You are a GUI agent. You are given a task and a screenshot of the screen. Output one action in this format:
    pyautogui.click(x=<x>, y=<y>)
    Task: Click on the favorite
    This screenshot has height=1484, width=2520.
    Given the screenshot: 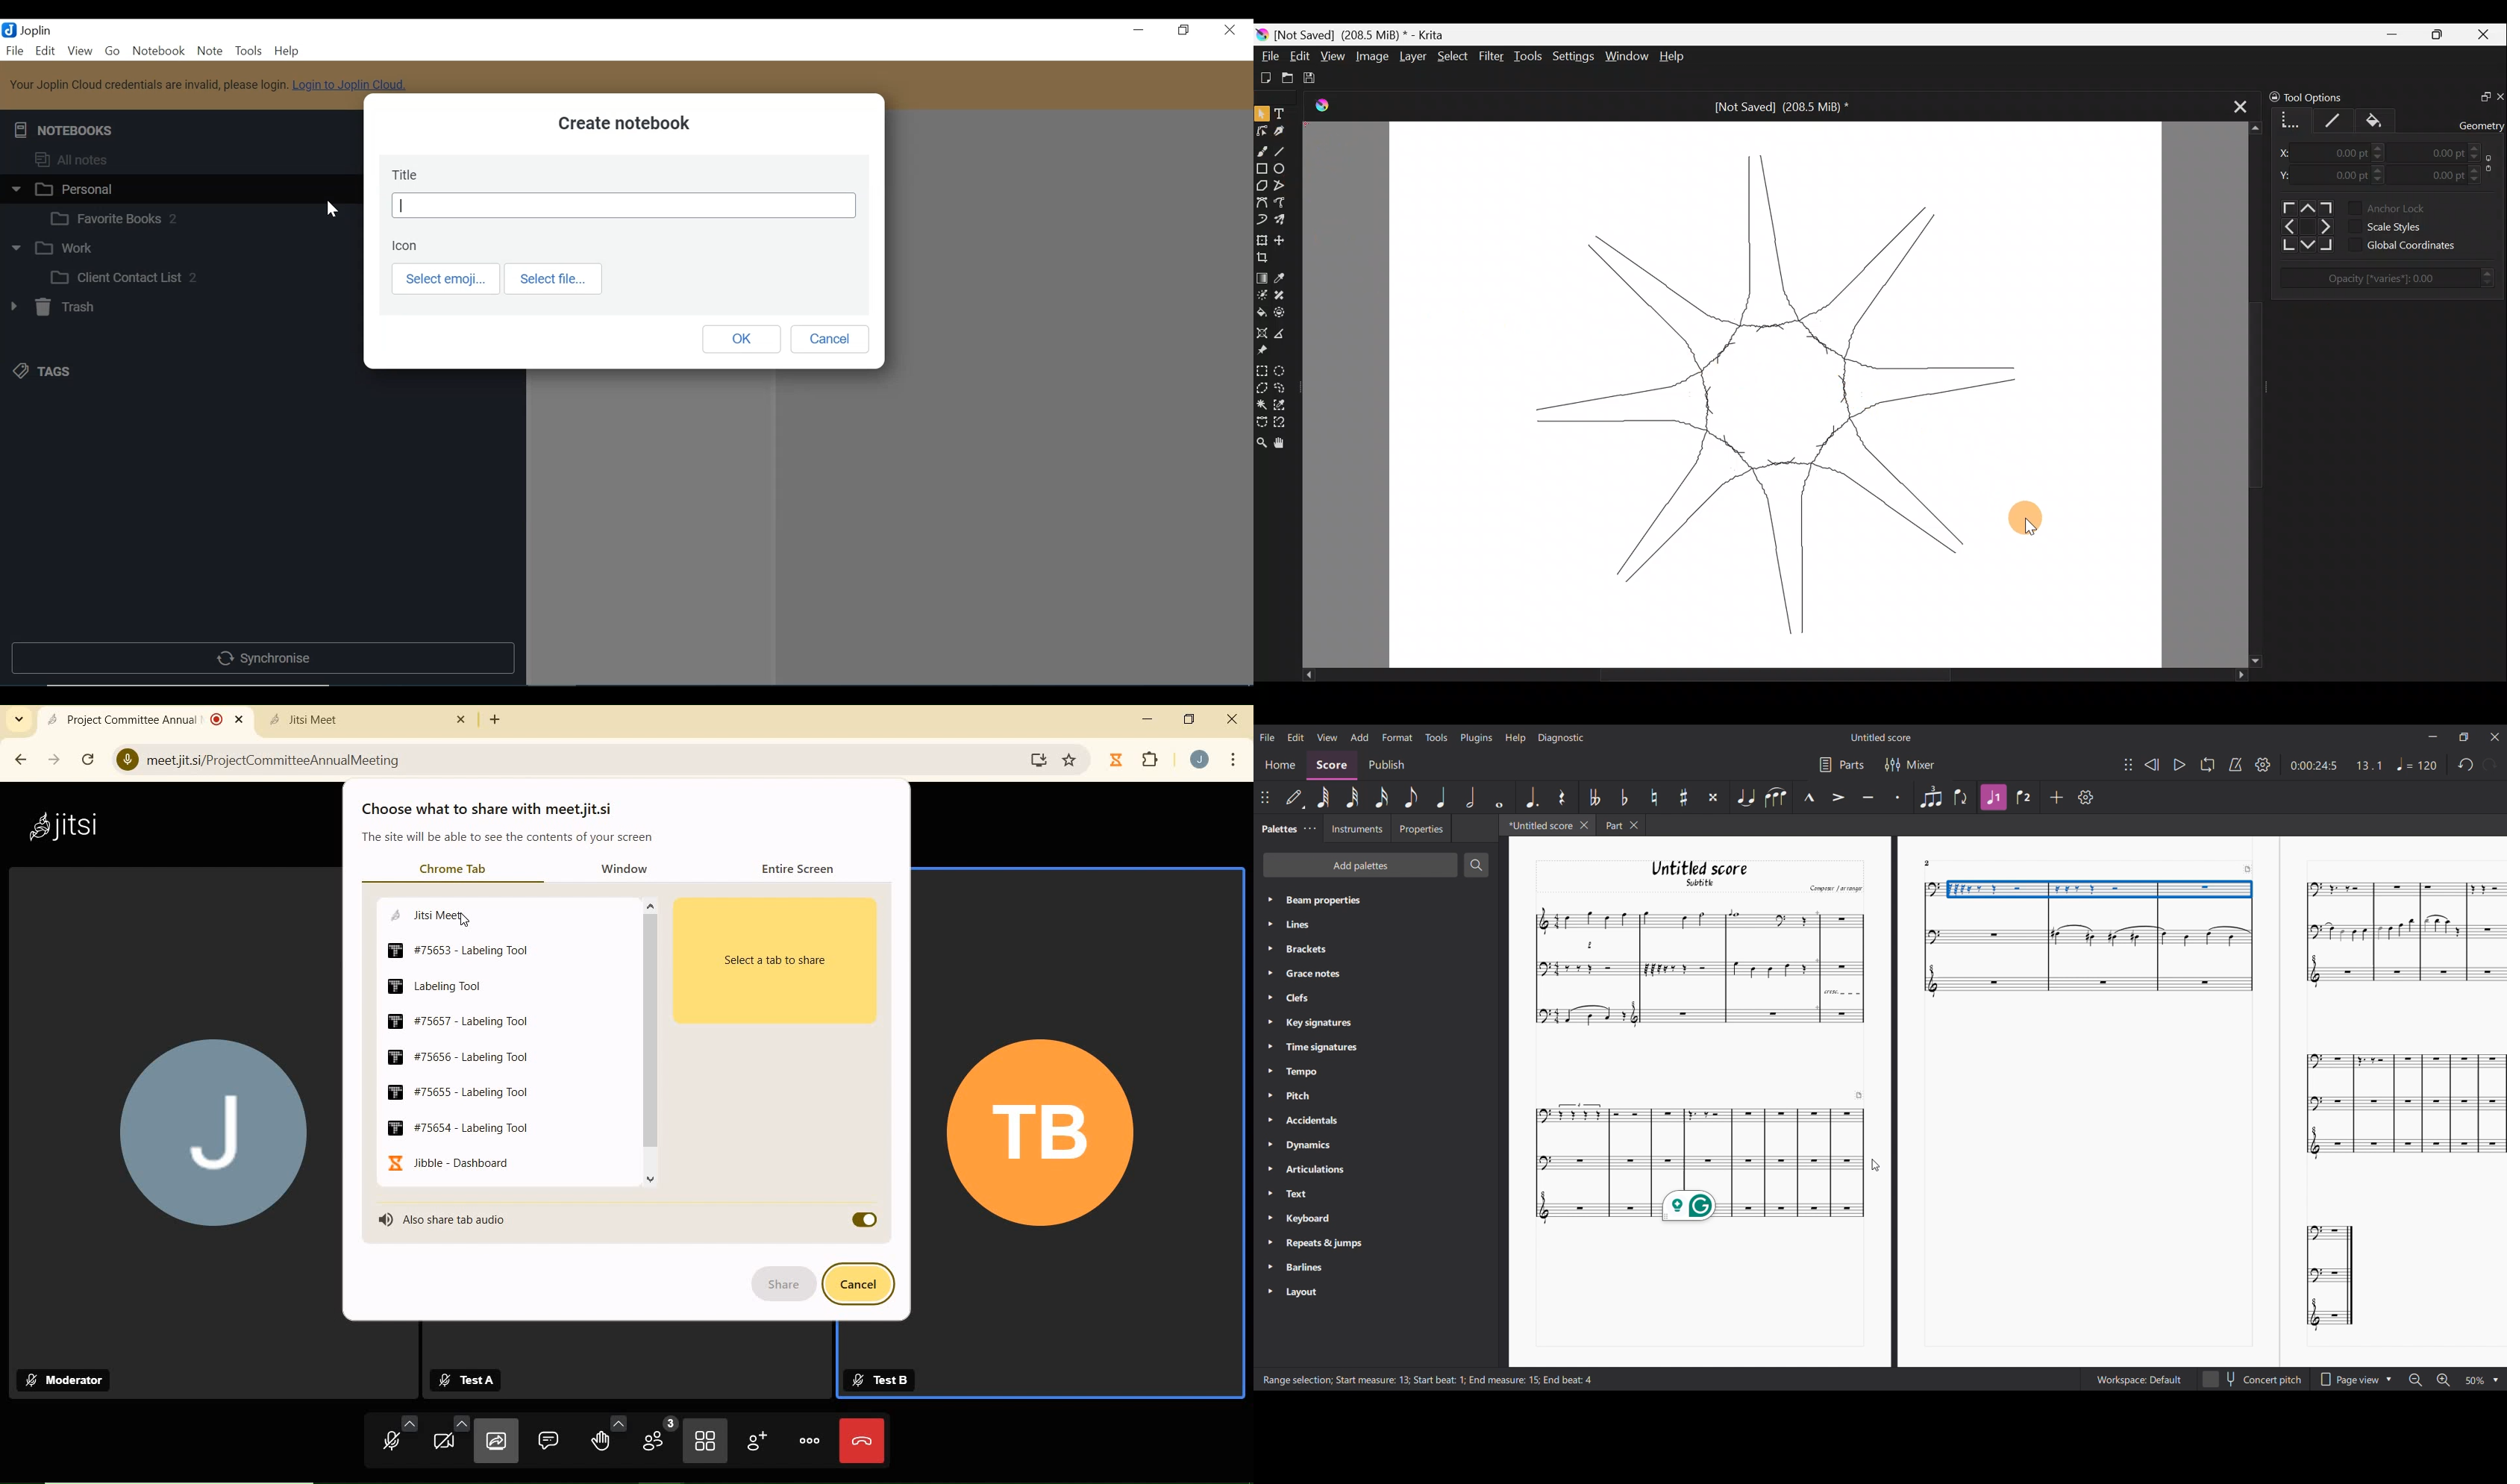 What is the action you would take?
    pyautogui.click(x=1071, y=757)
    